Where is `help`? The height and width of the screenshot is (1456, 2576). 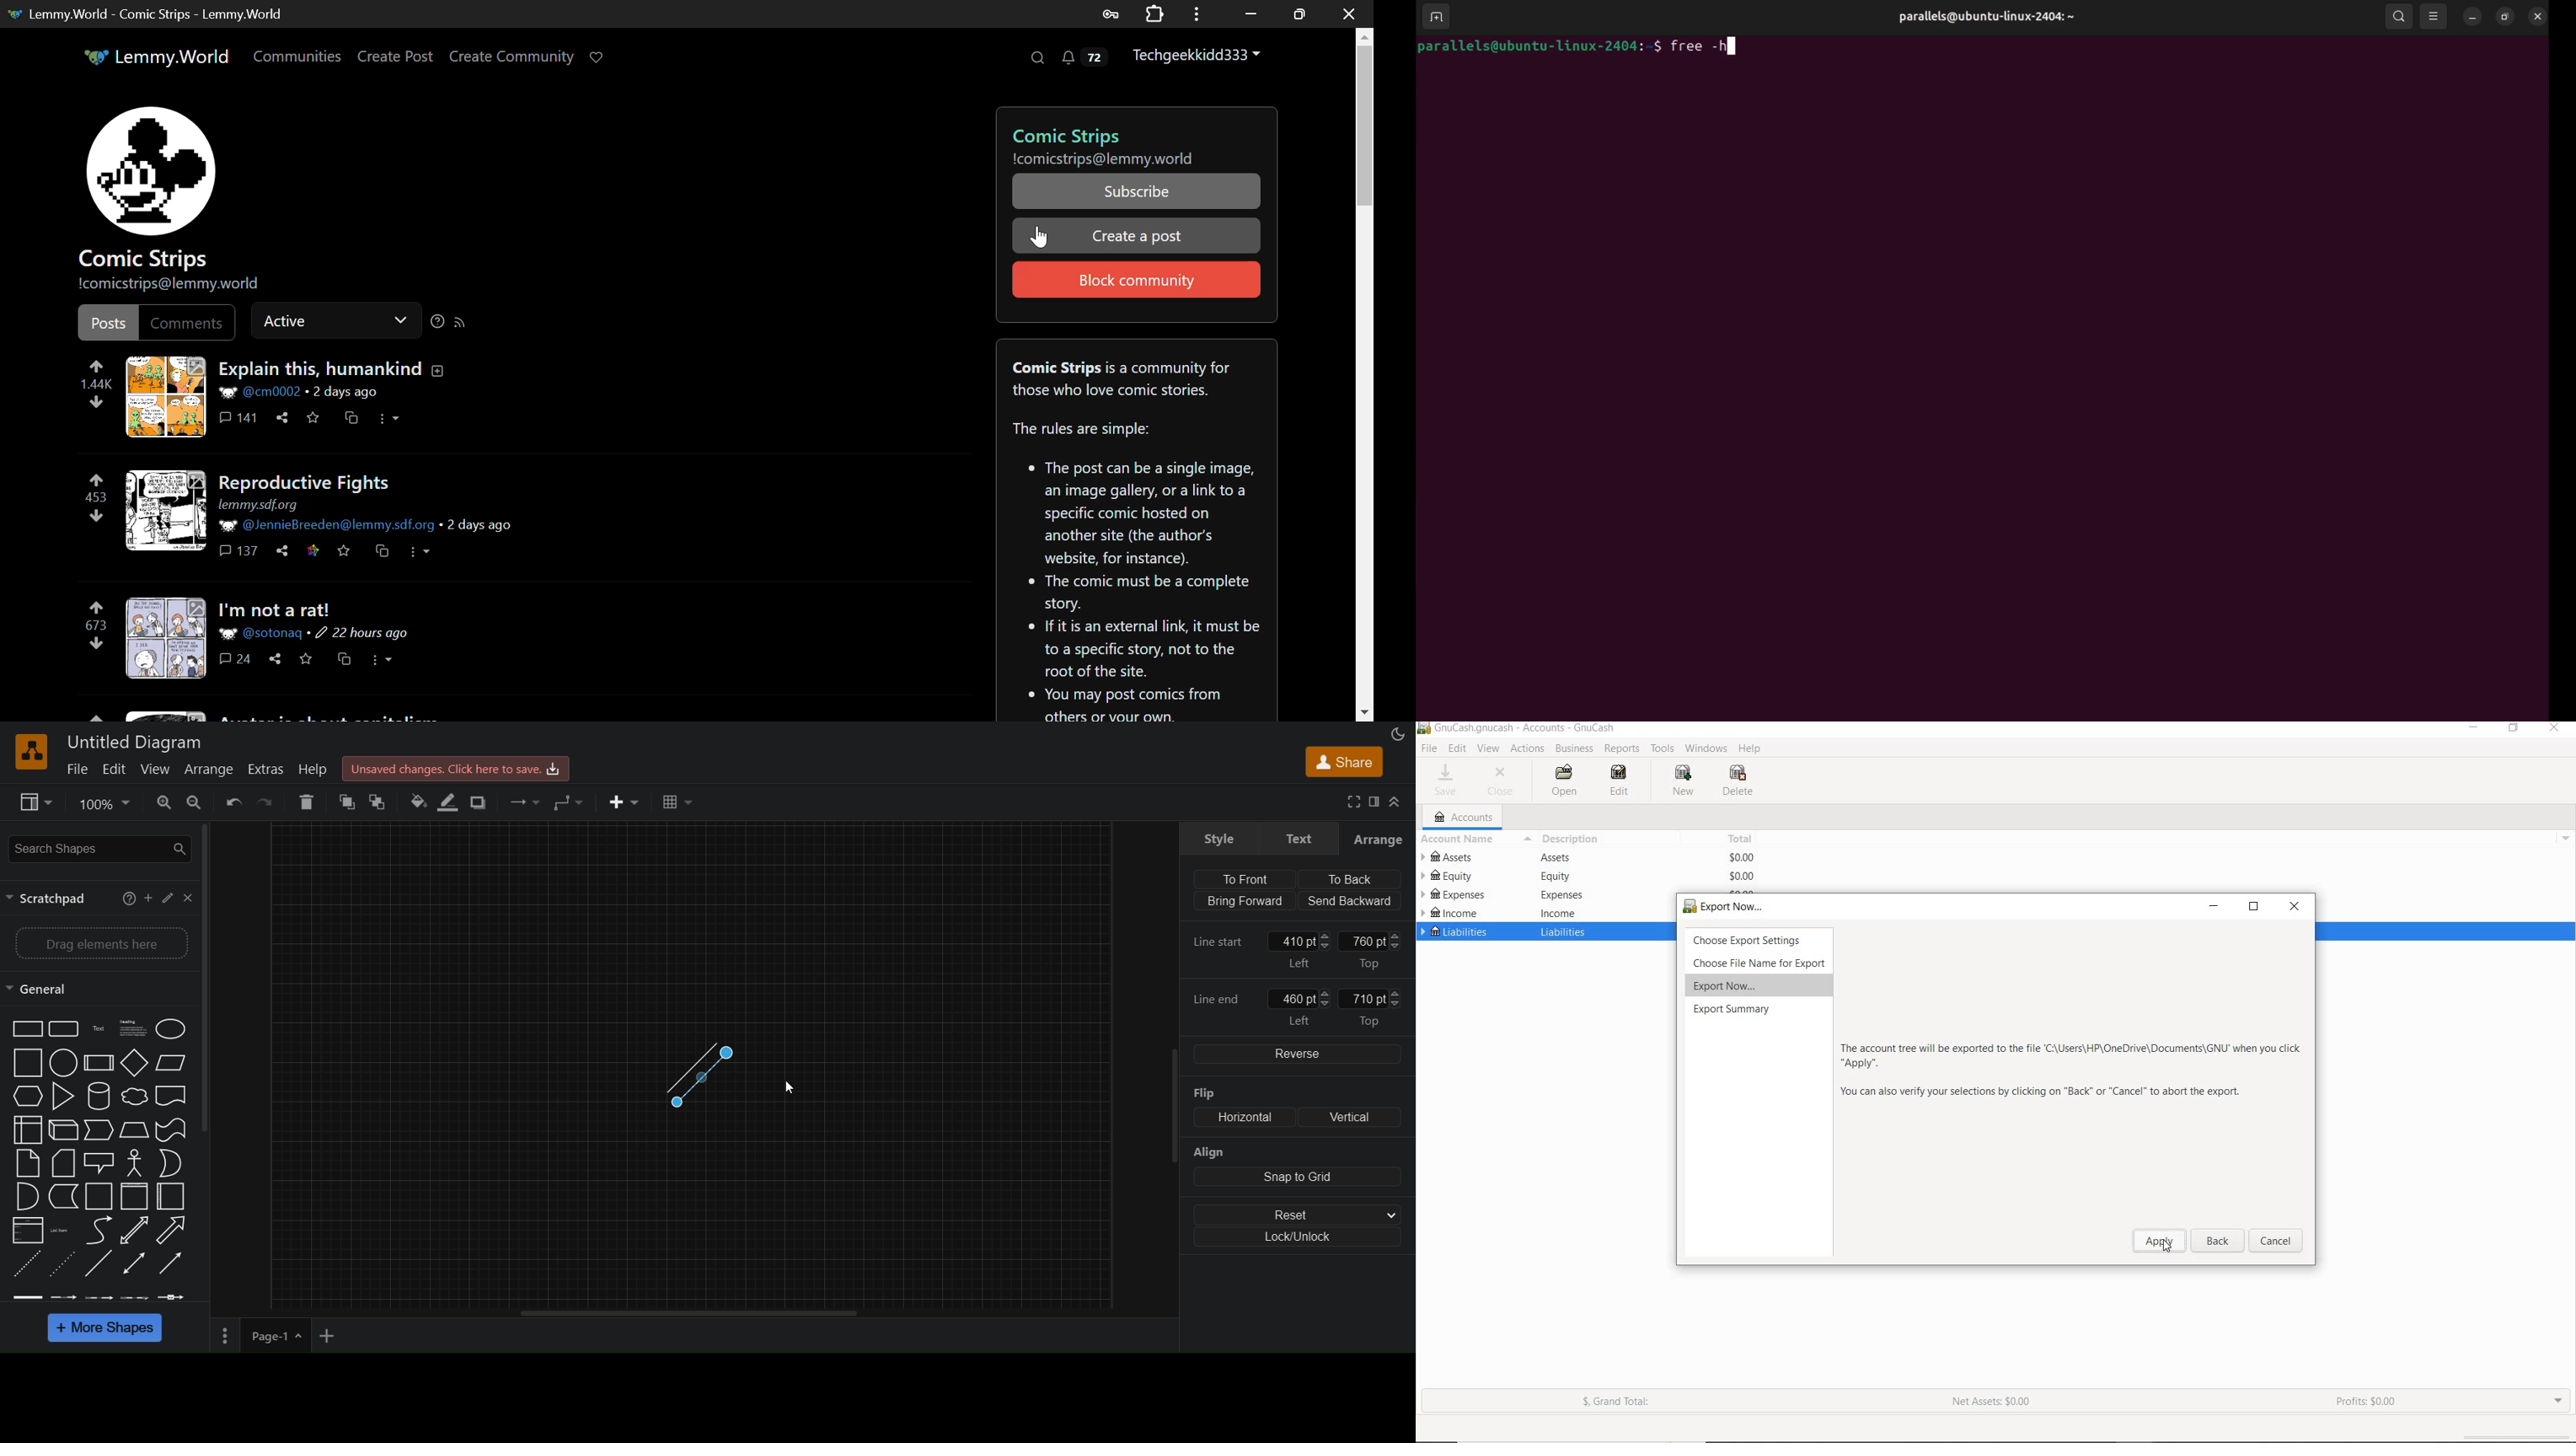
help is located at coordinates (312, 769).